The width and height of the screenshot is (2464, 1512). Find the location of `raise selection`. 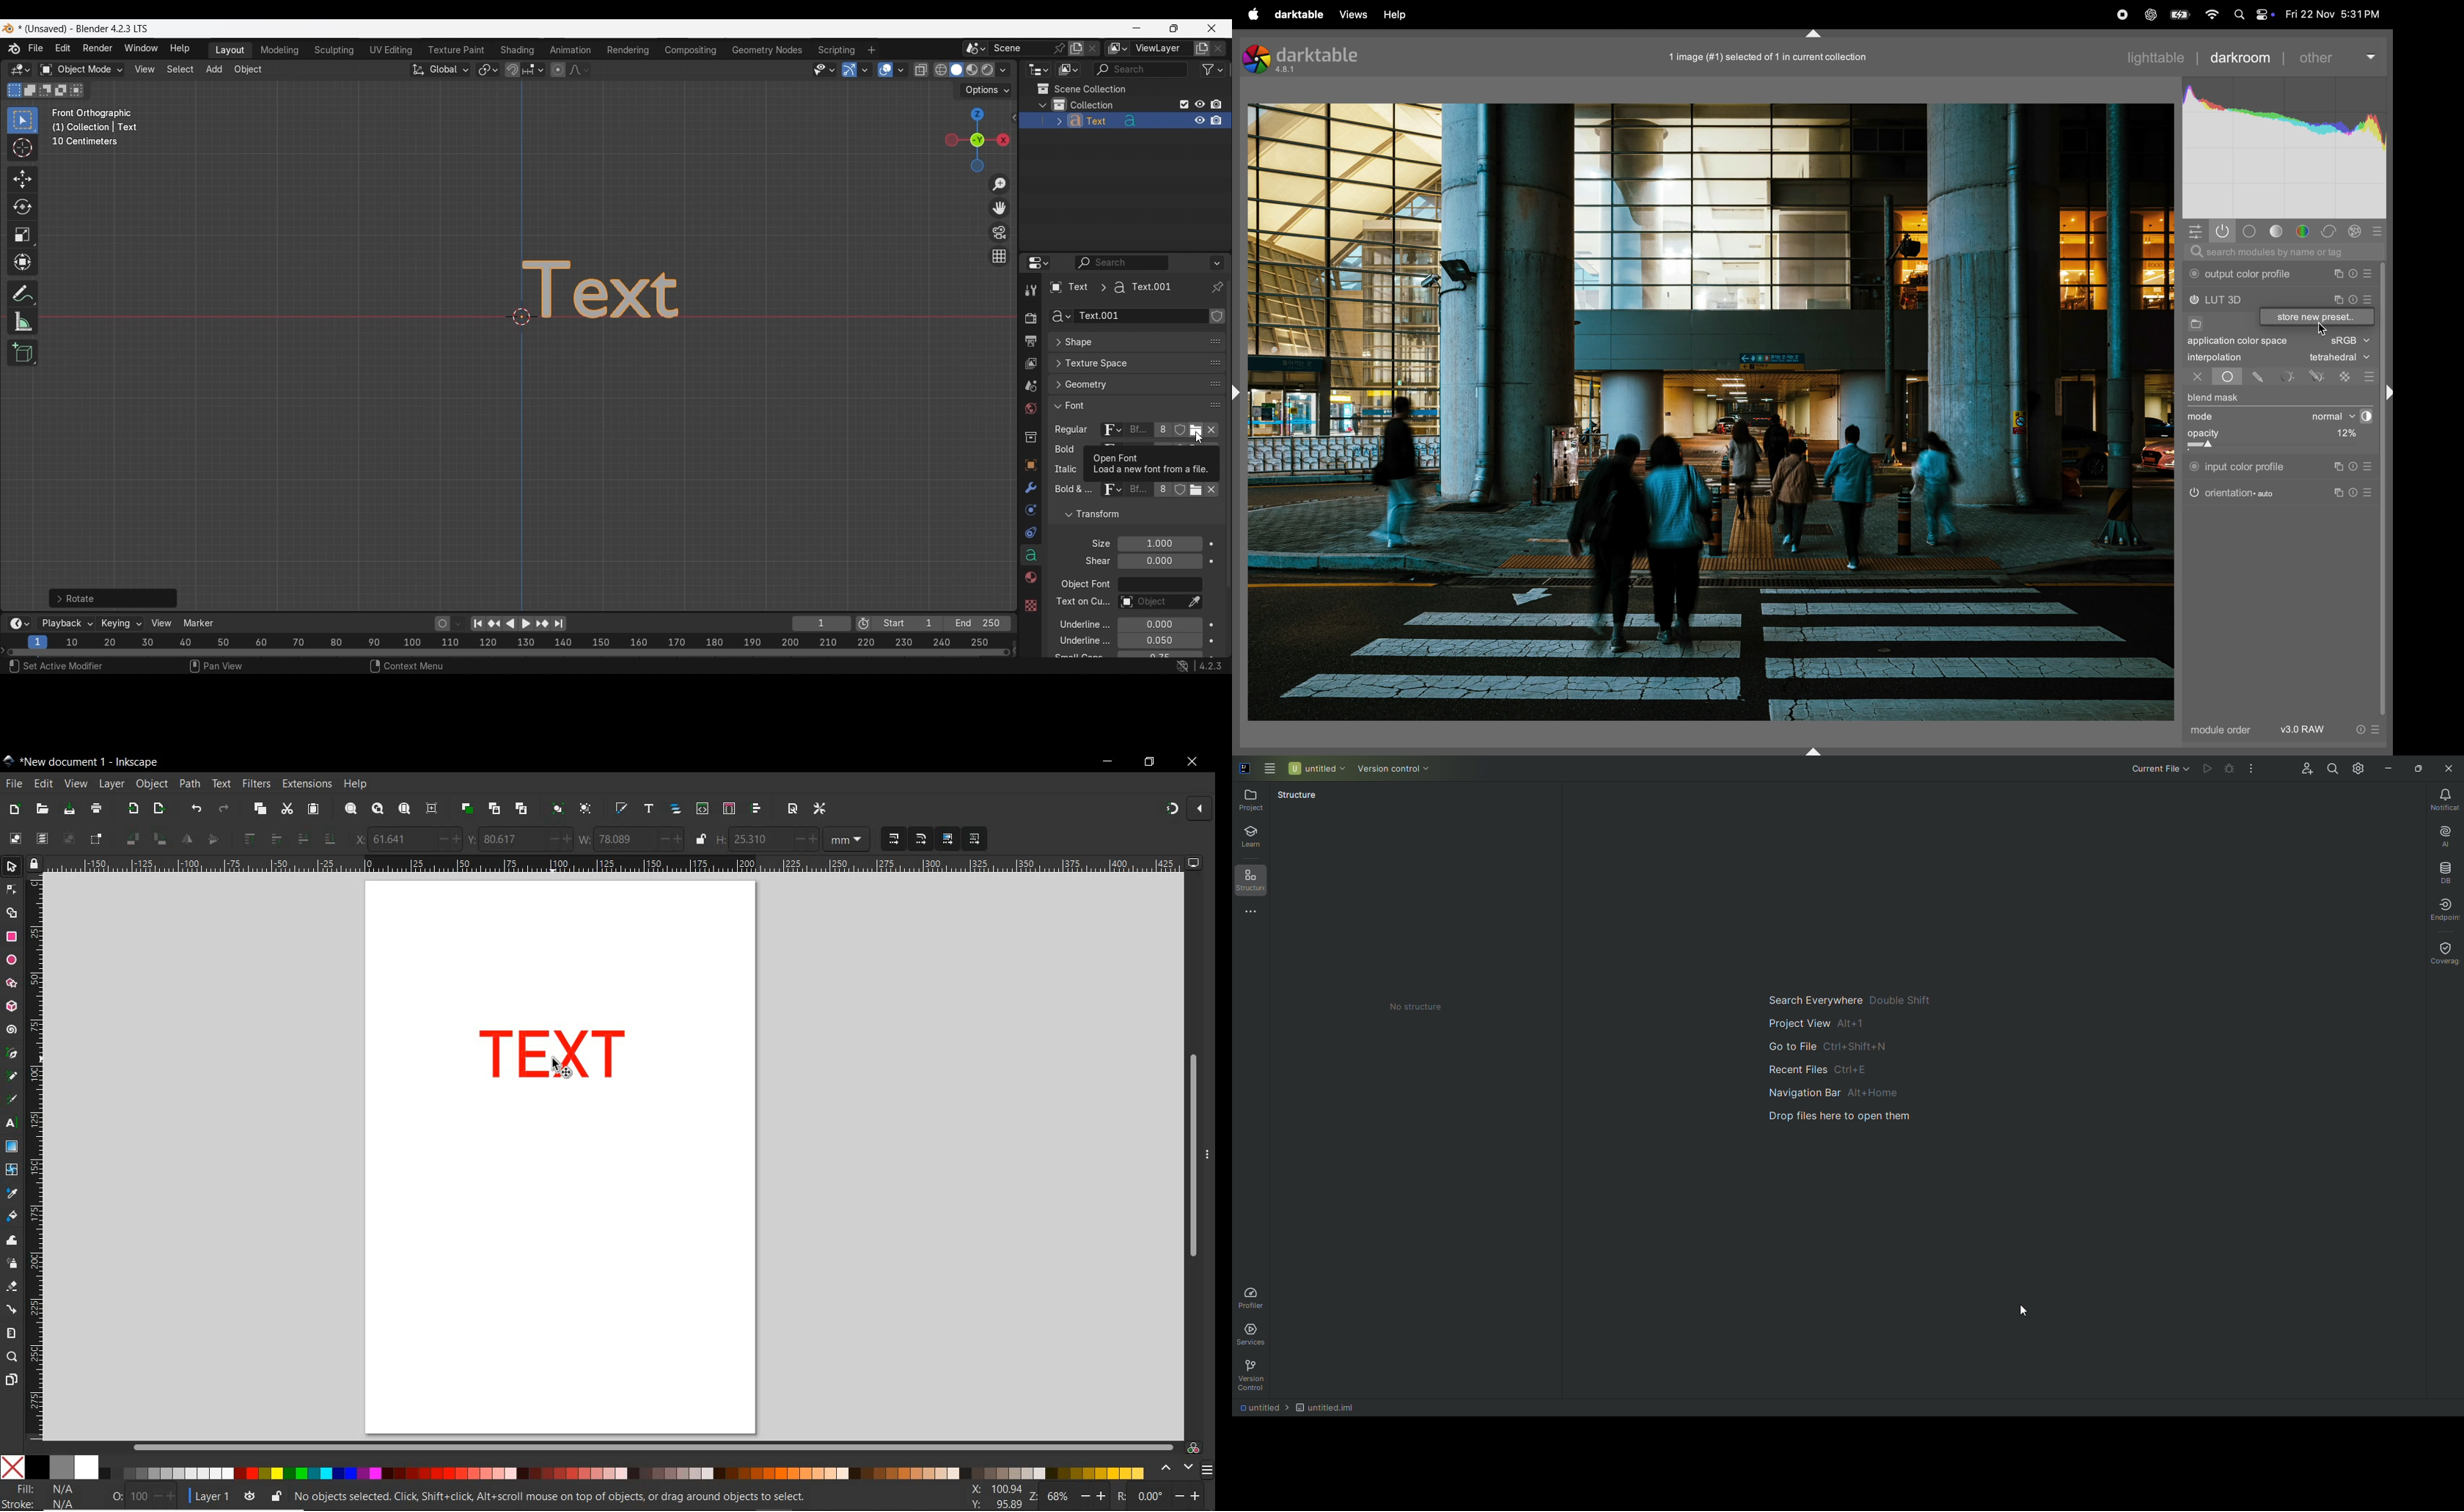

raise selection is located at coordinates (260, 839).